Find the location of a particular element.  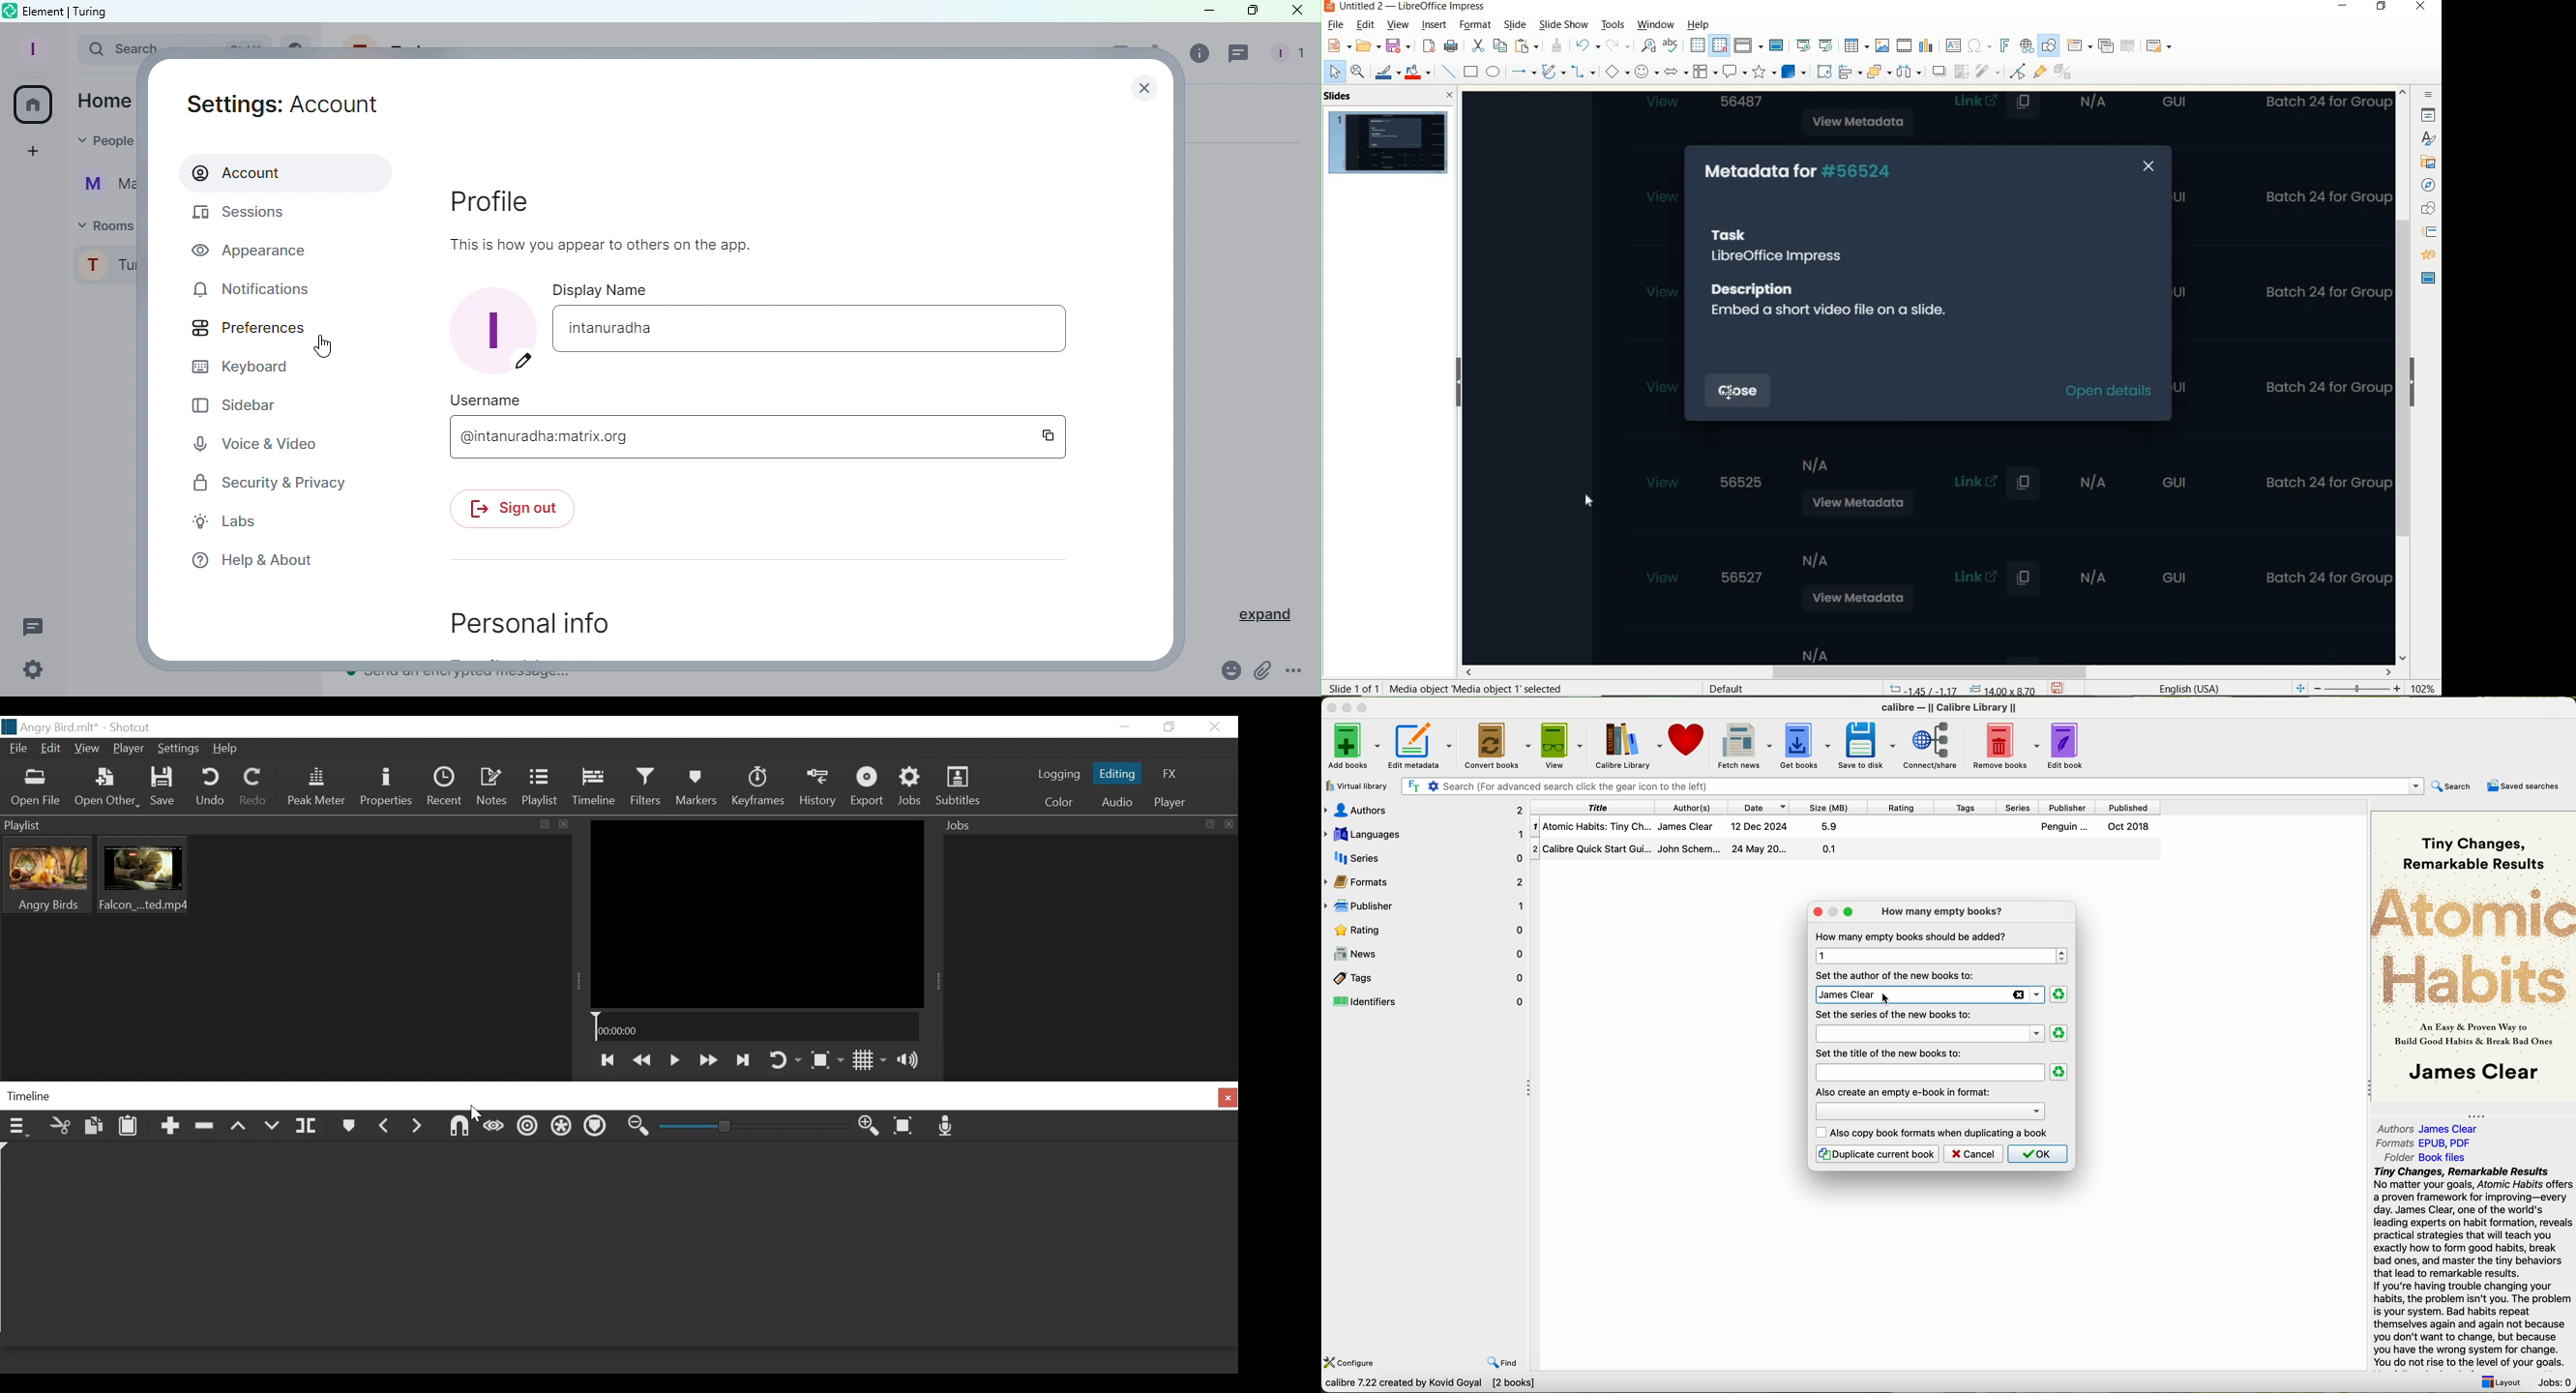

OK button is located at coordinates (2037, 1154).